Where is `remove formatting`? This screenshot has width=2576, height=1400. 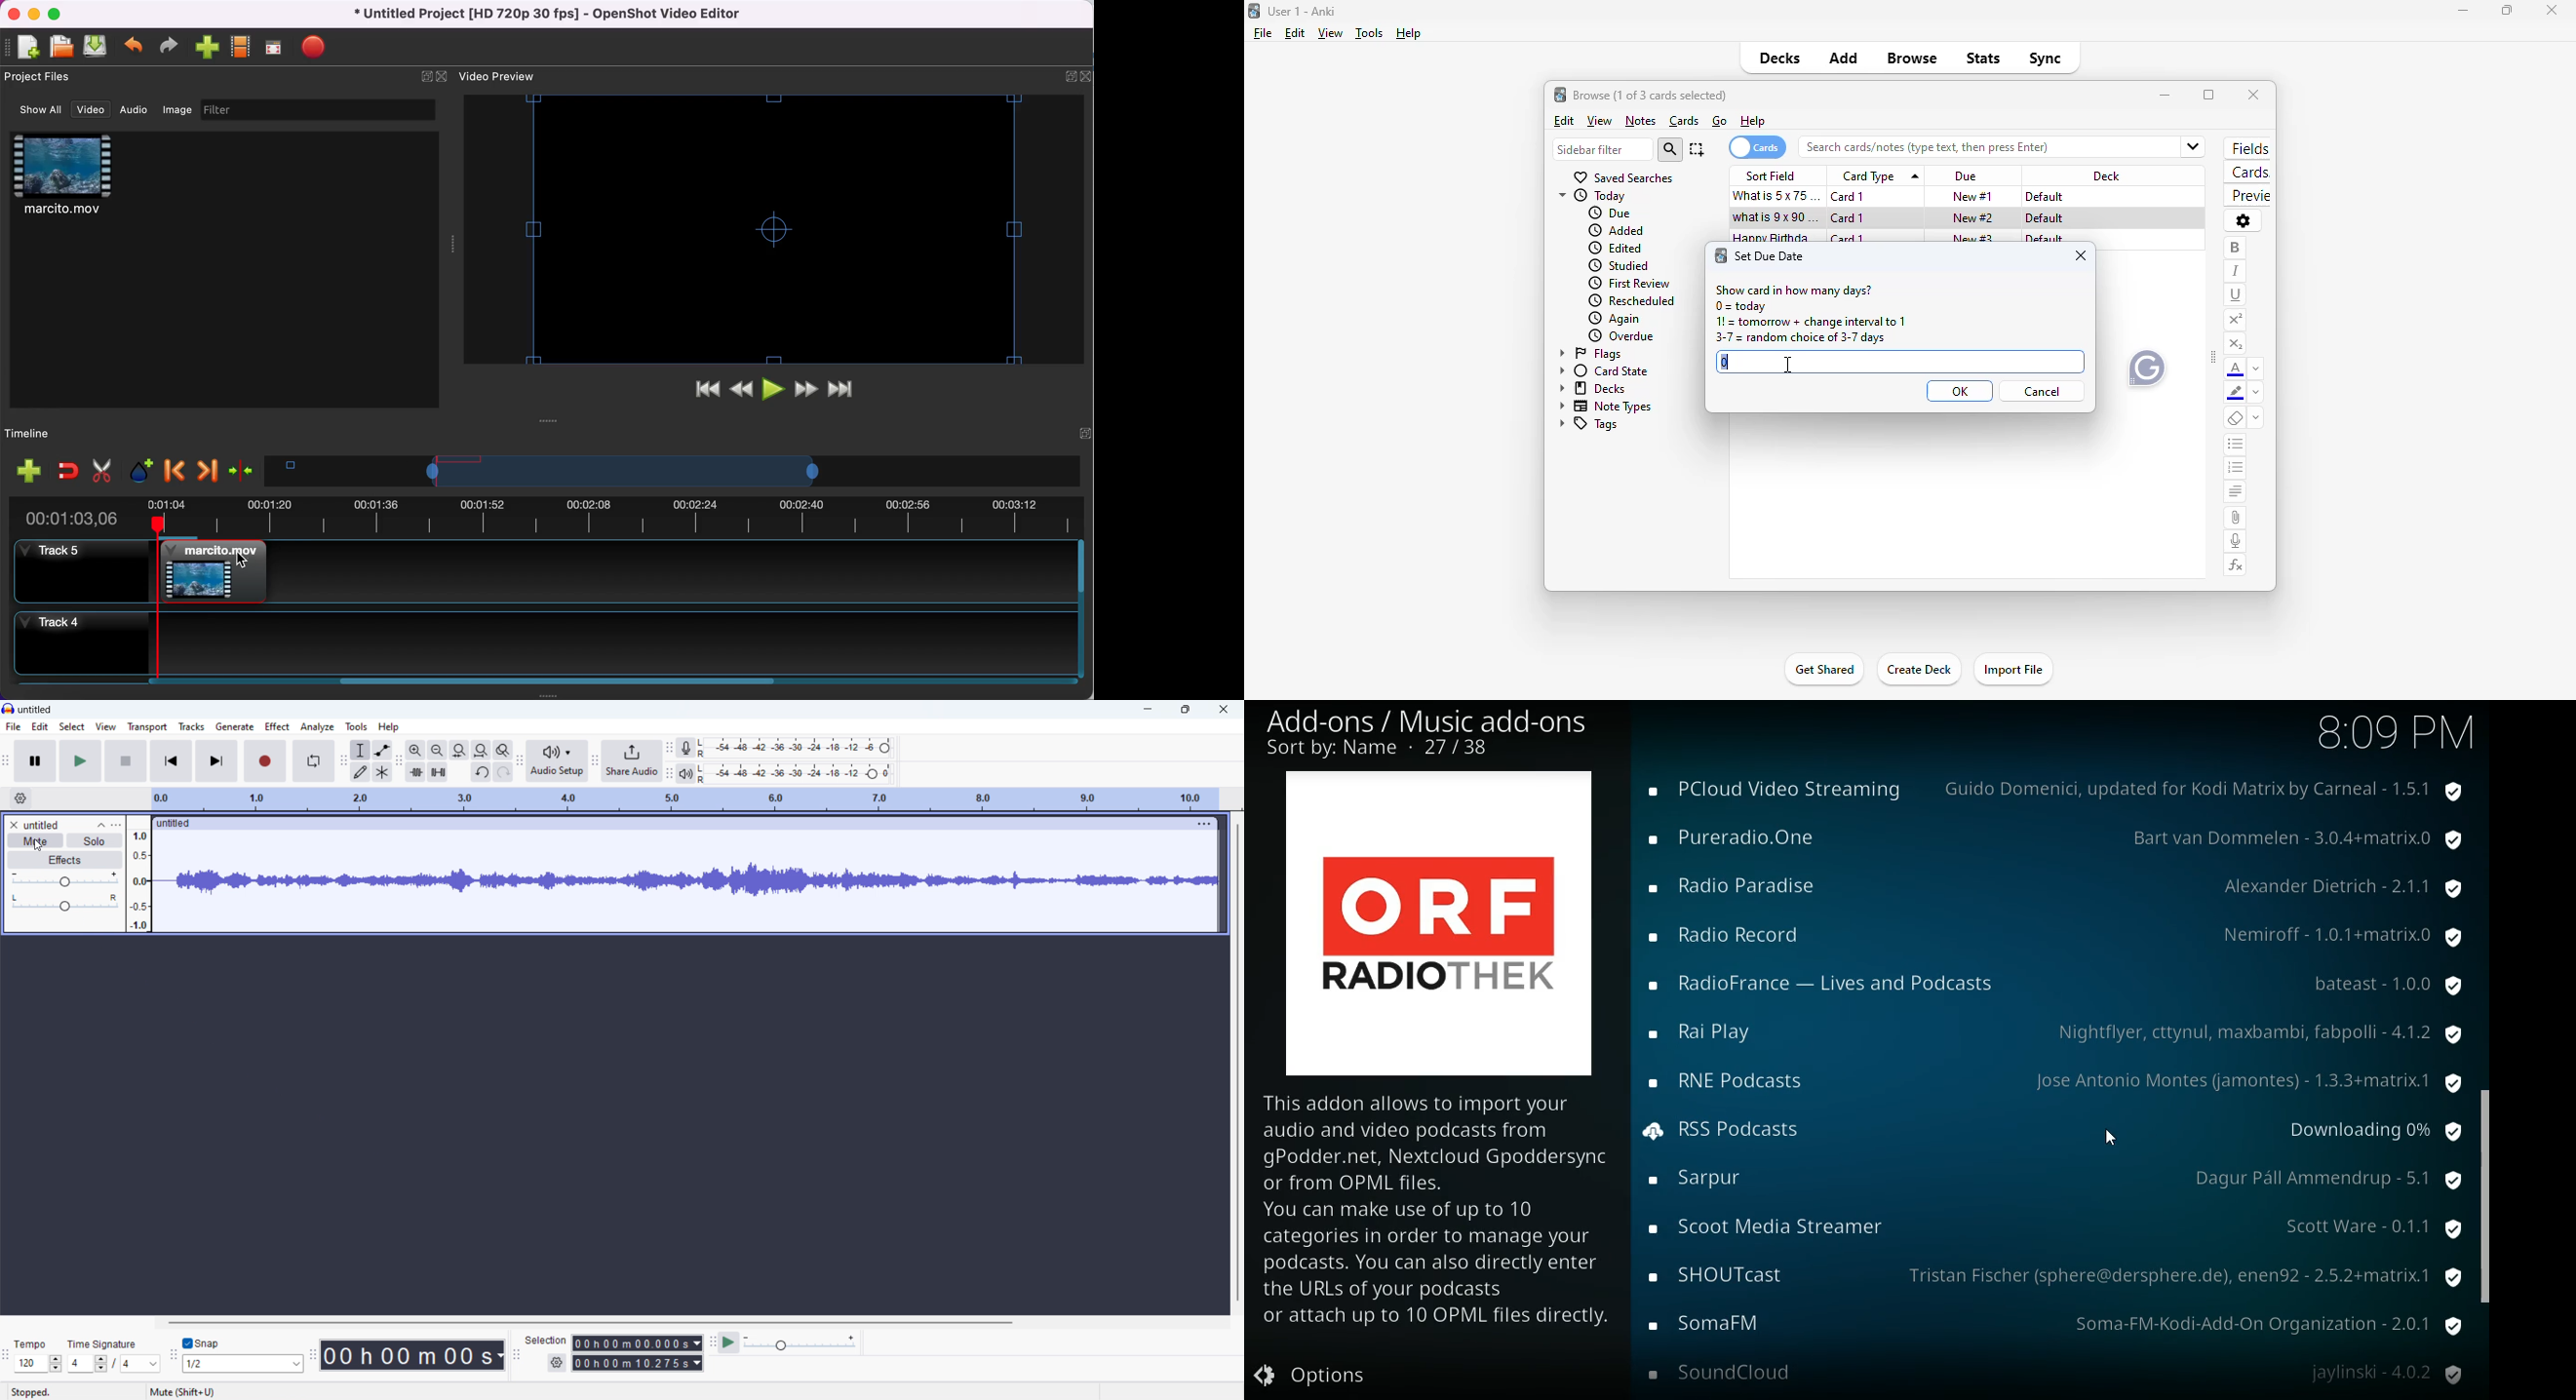
remove formatting is located at coordinates (2236, 418).